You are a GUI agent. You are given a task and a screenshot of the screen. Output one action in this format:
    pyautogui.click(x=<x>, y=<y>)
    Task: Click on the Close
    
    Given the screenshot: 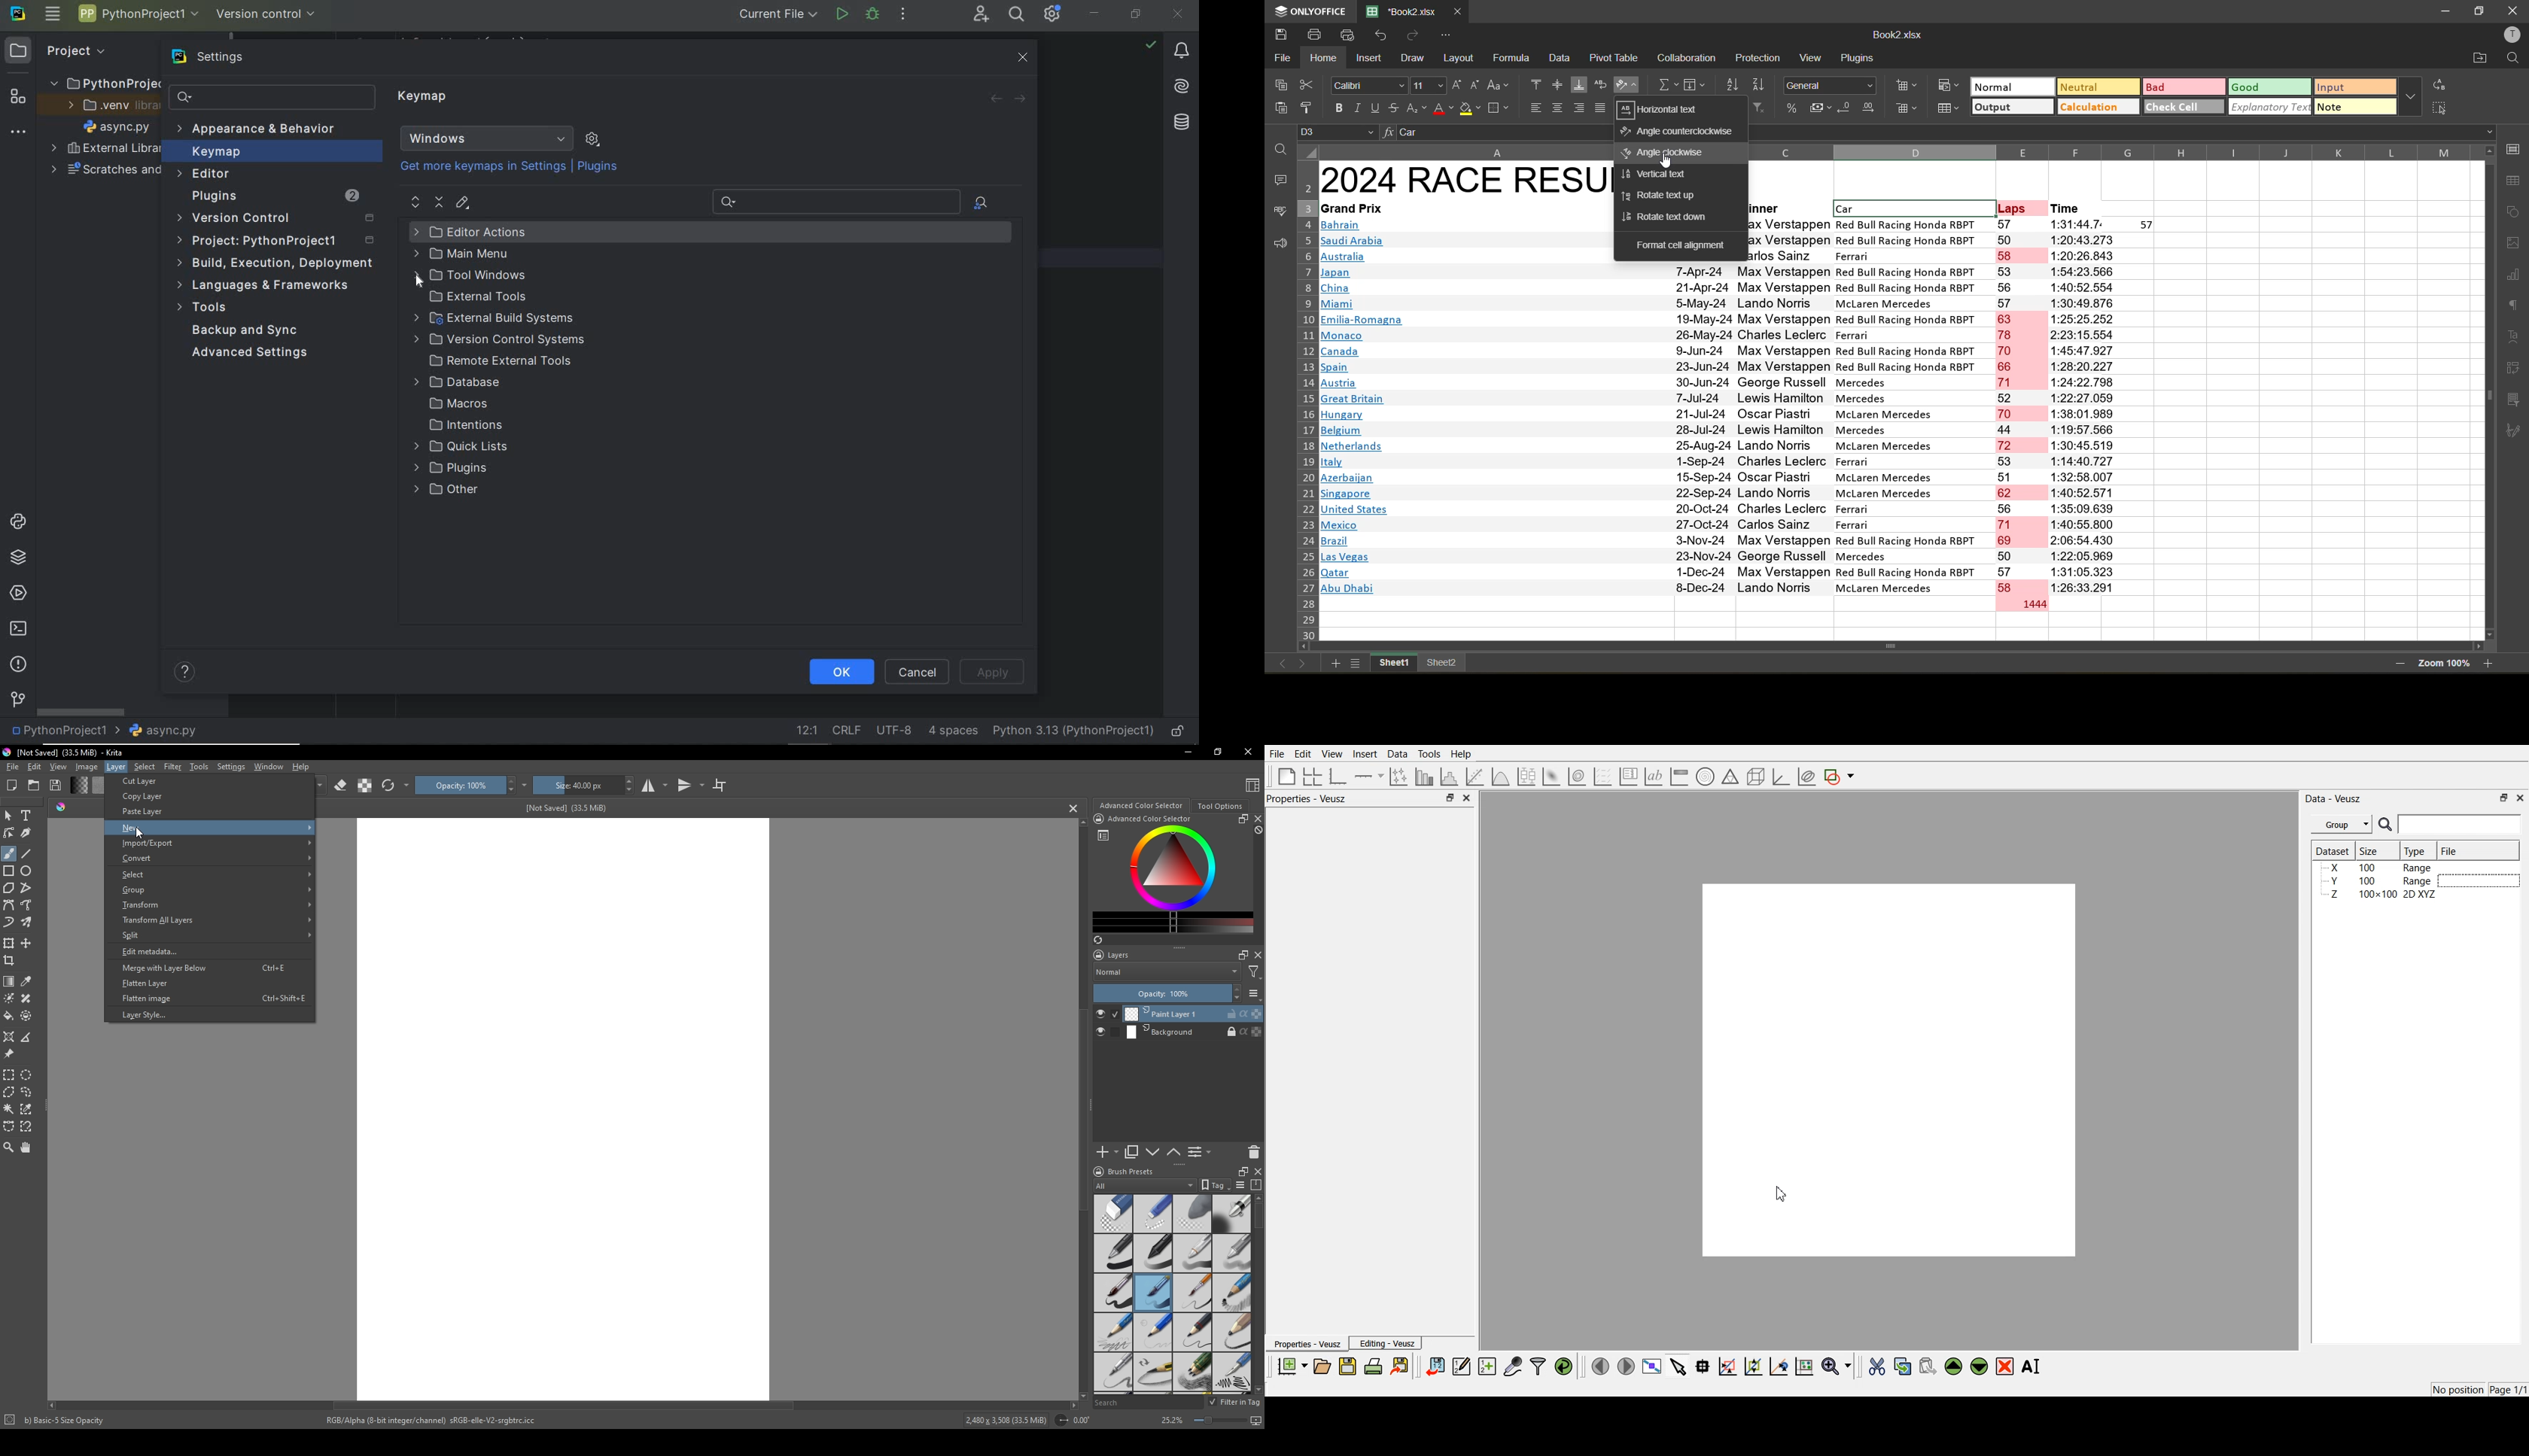 What is the action you would take?
    pyautogui.click(x=1249, y=752)
    